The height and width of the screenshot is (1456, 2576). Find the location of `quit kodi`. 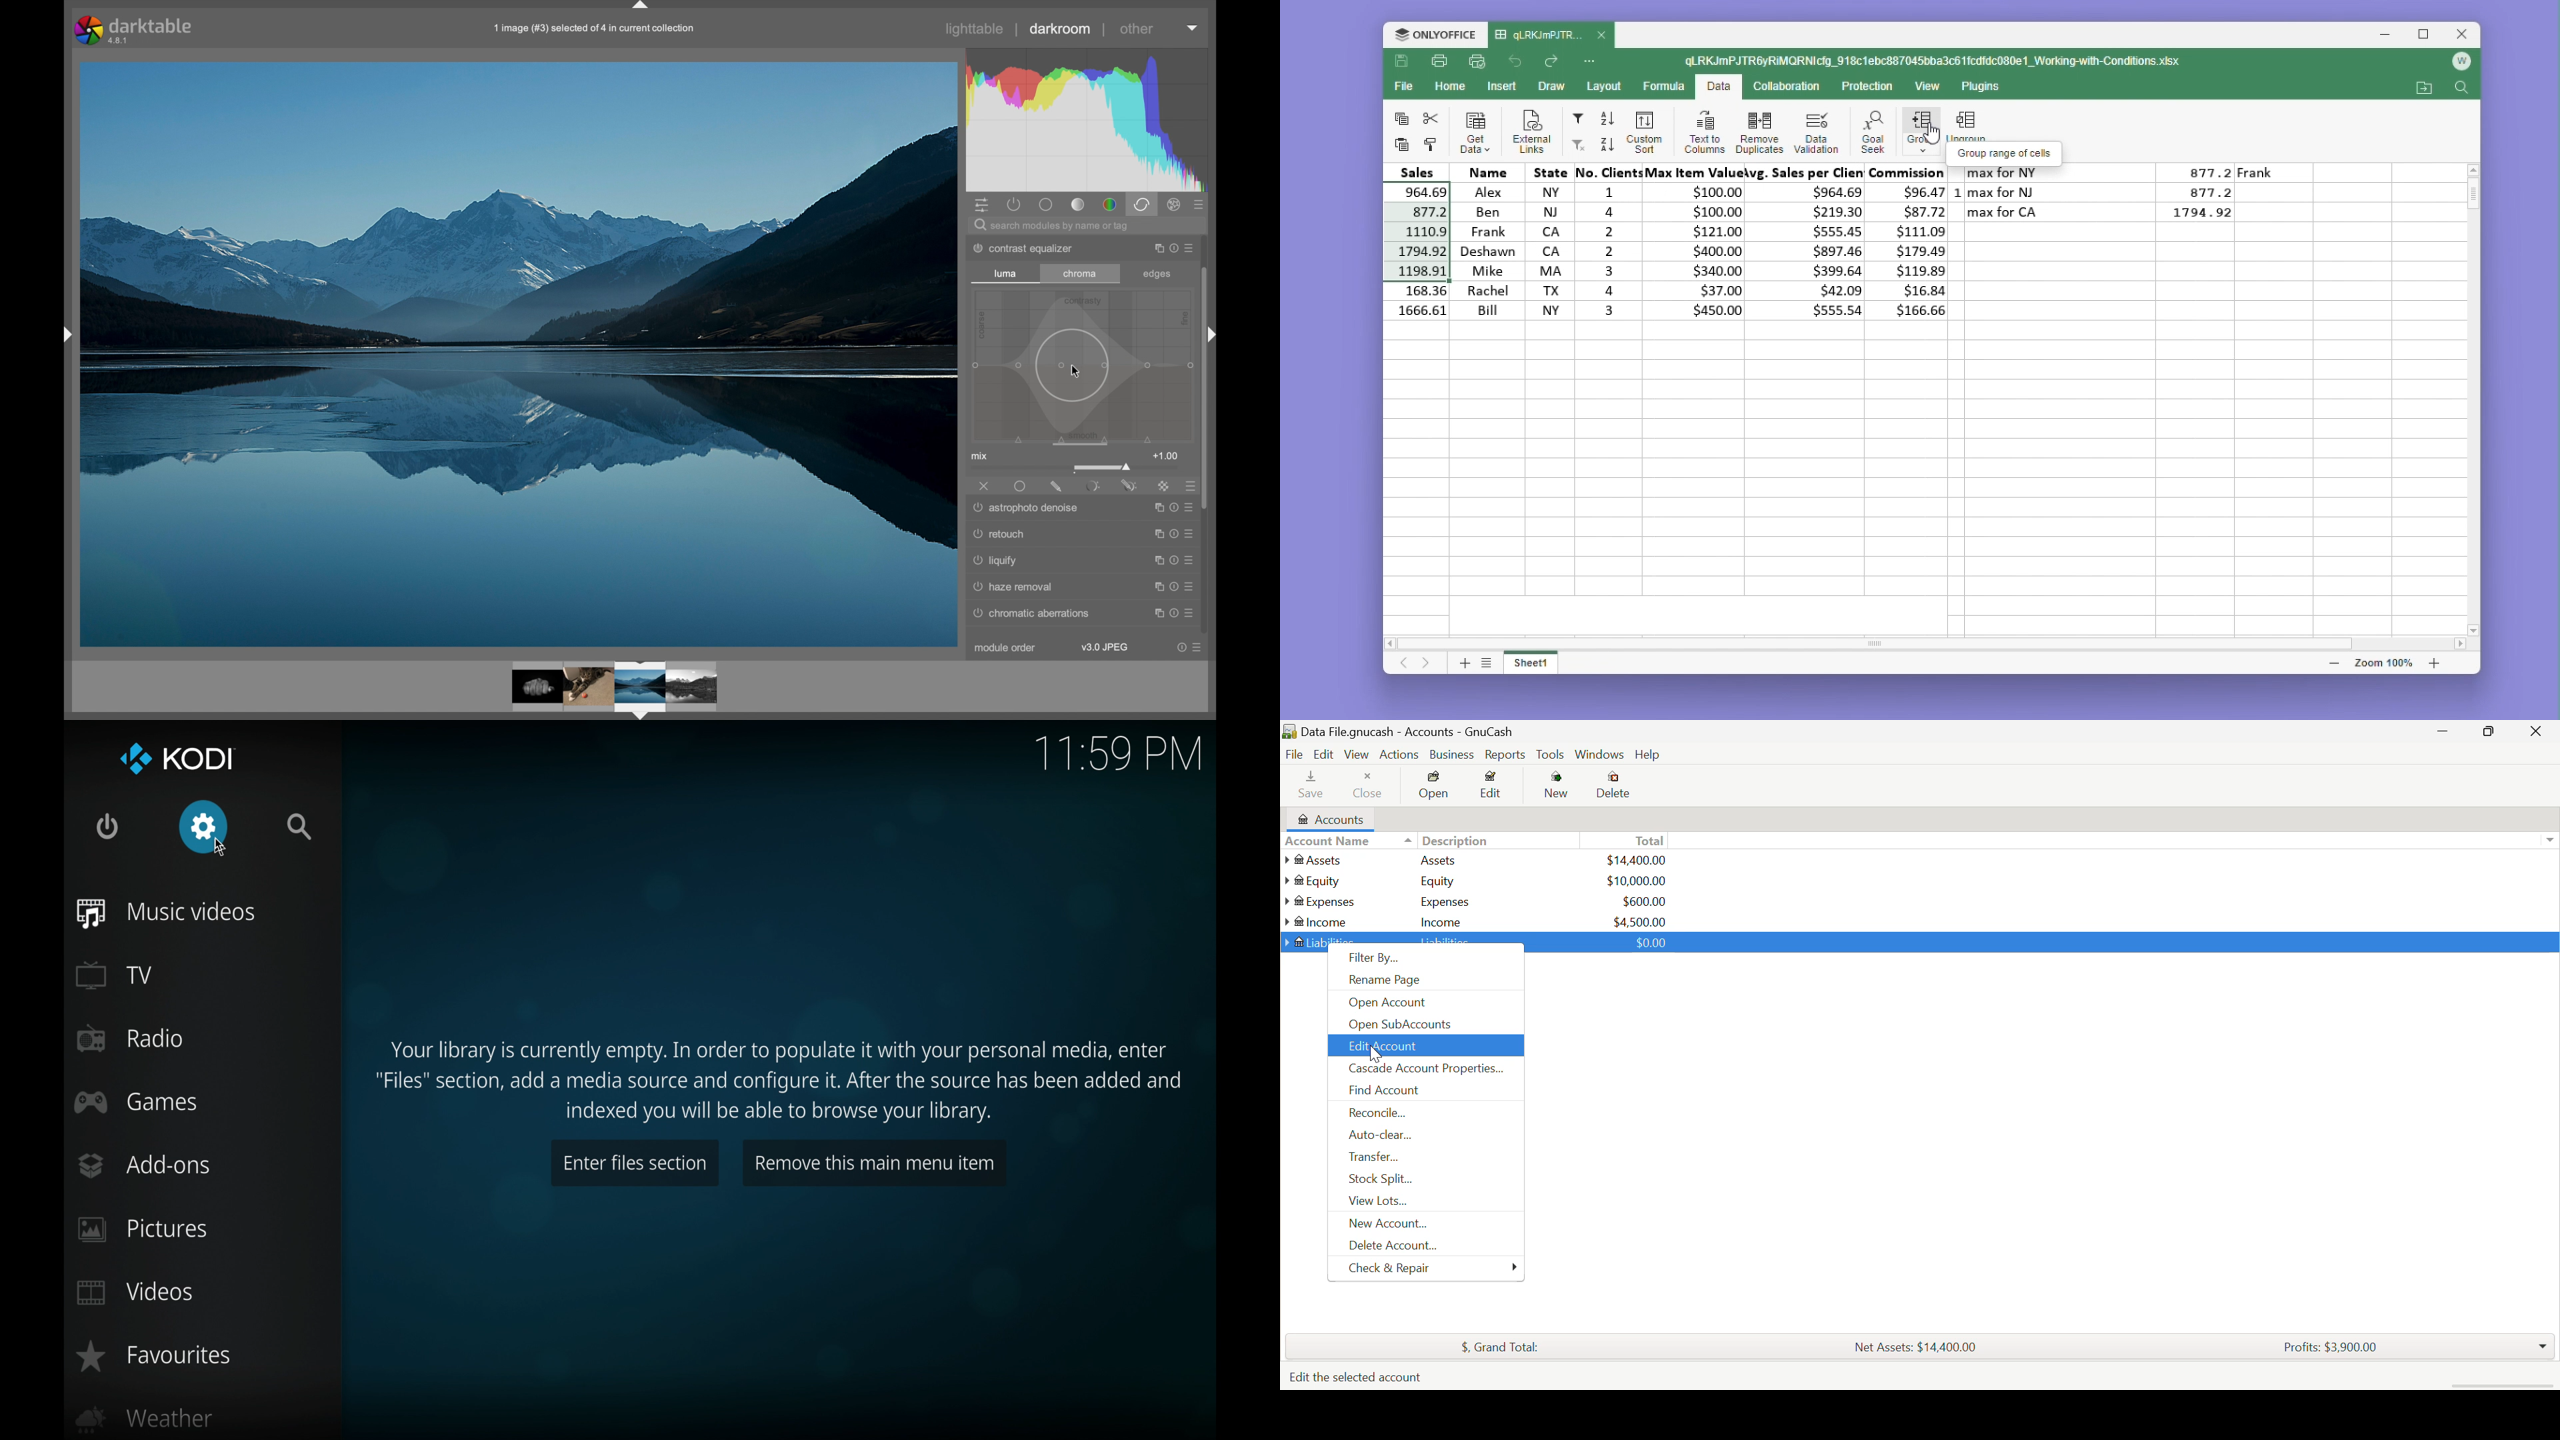

quit kodi is located at coordinates (108, 826).